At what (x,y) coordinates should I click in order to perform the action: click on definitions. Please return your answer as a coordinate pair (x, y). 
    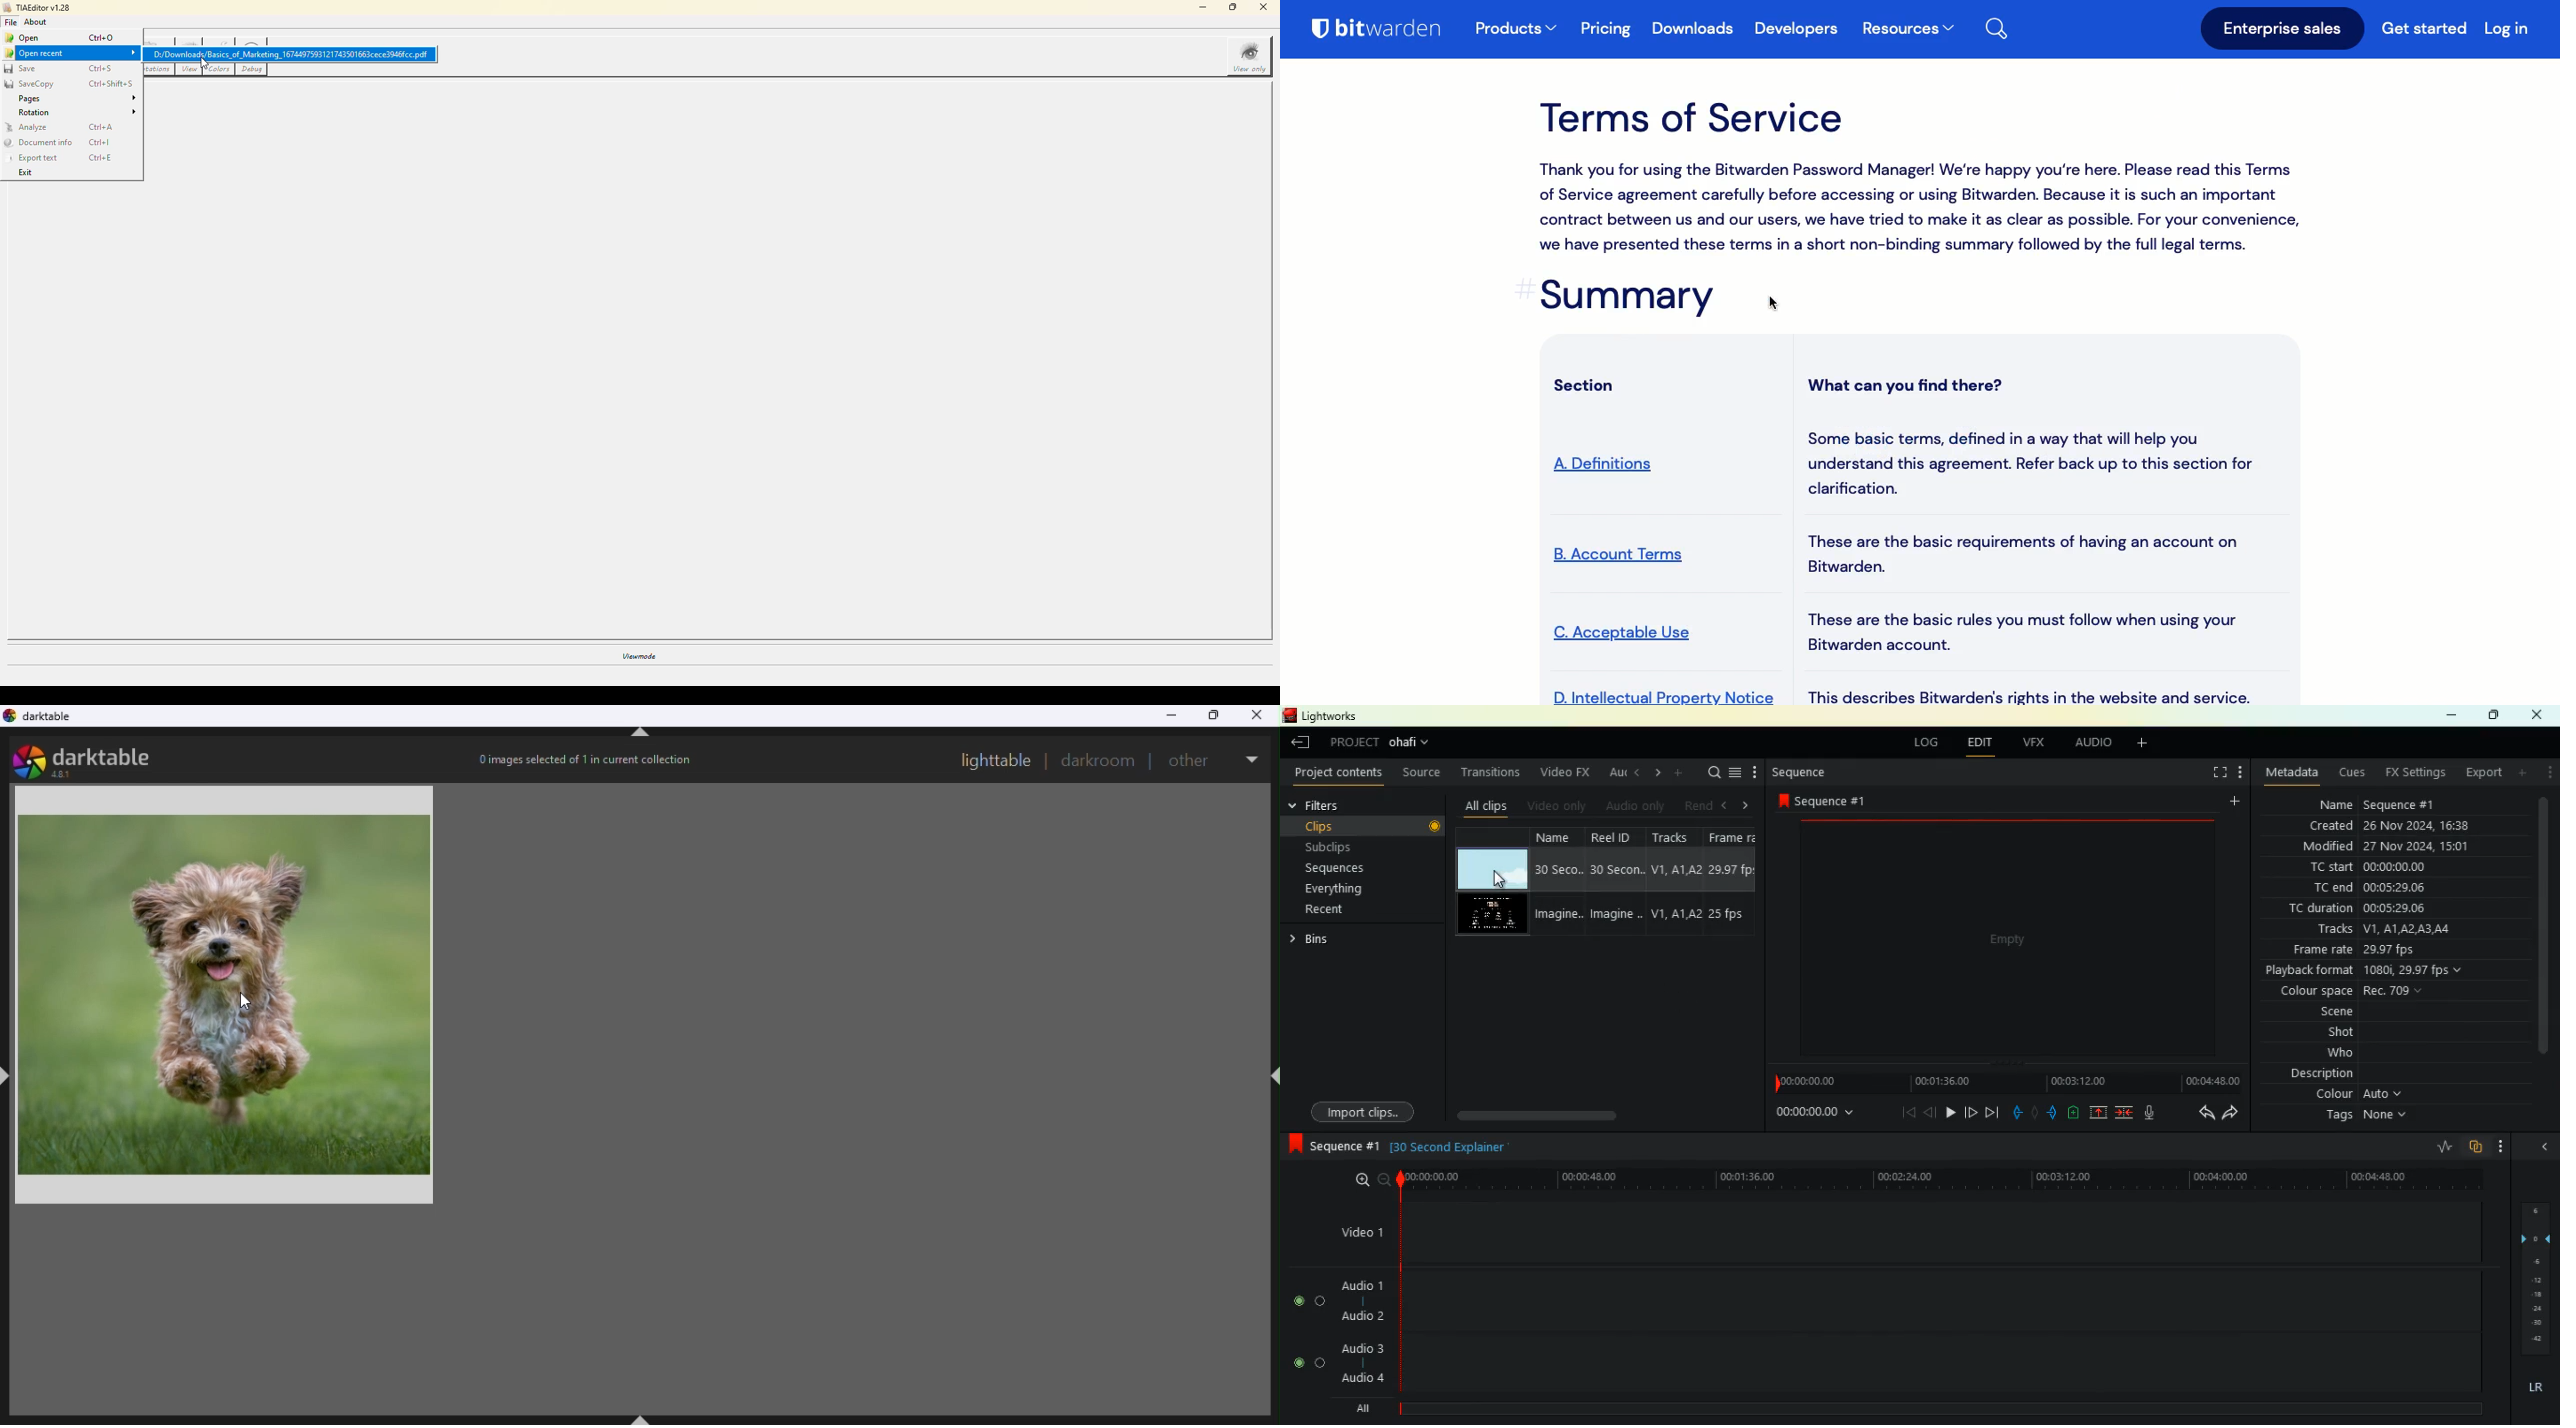
    Looking at the image, I should click on (1606, 463).